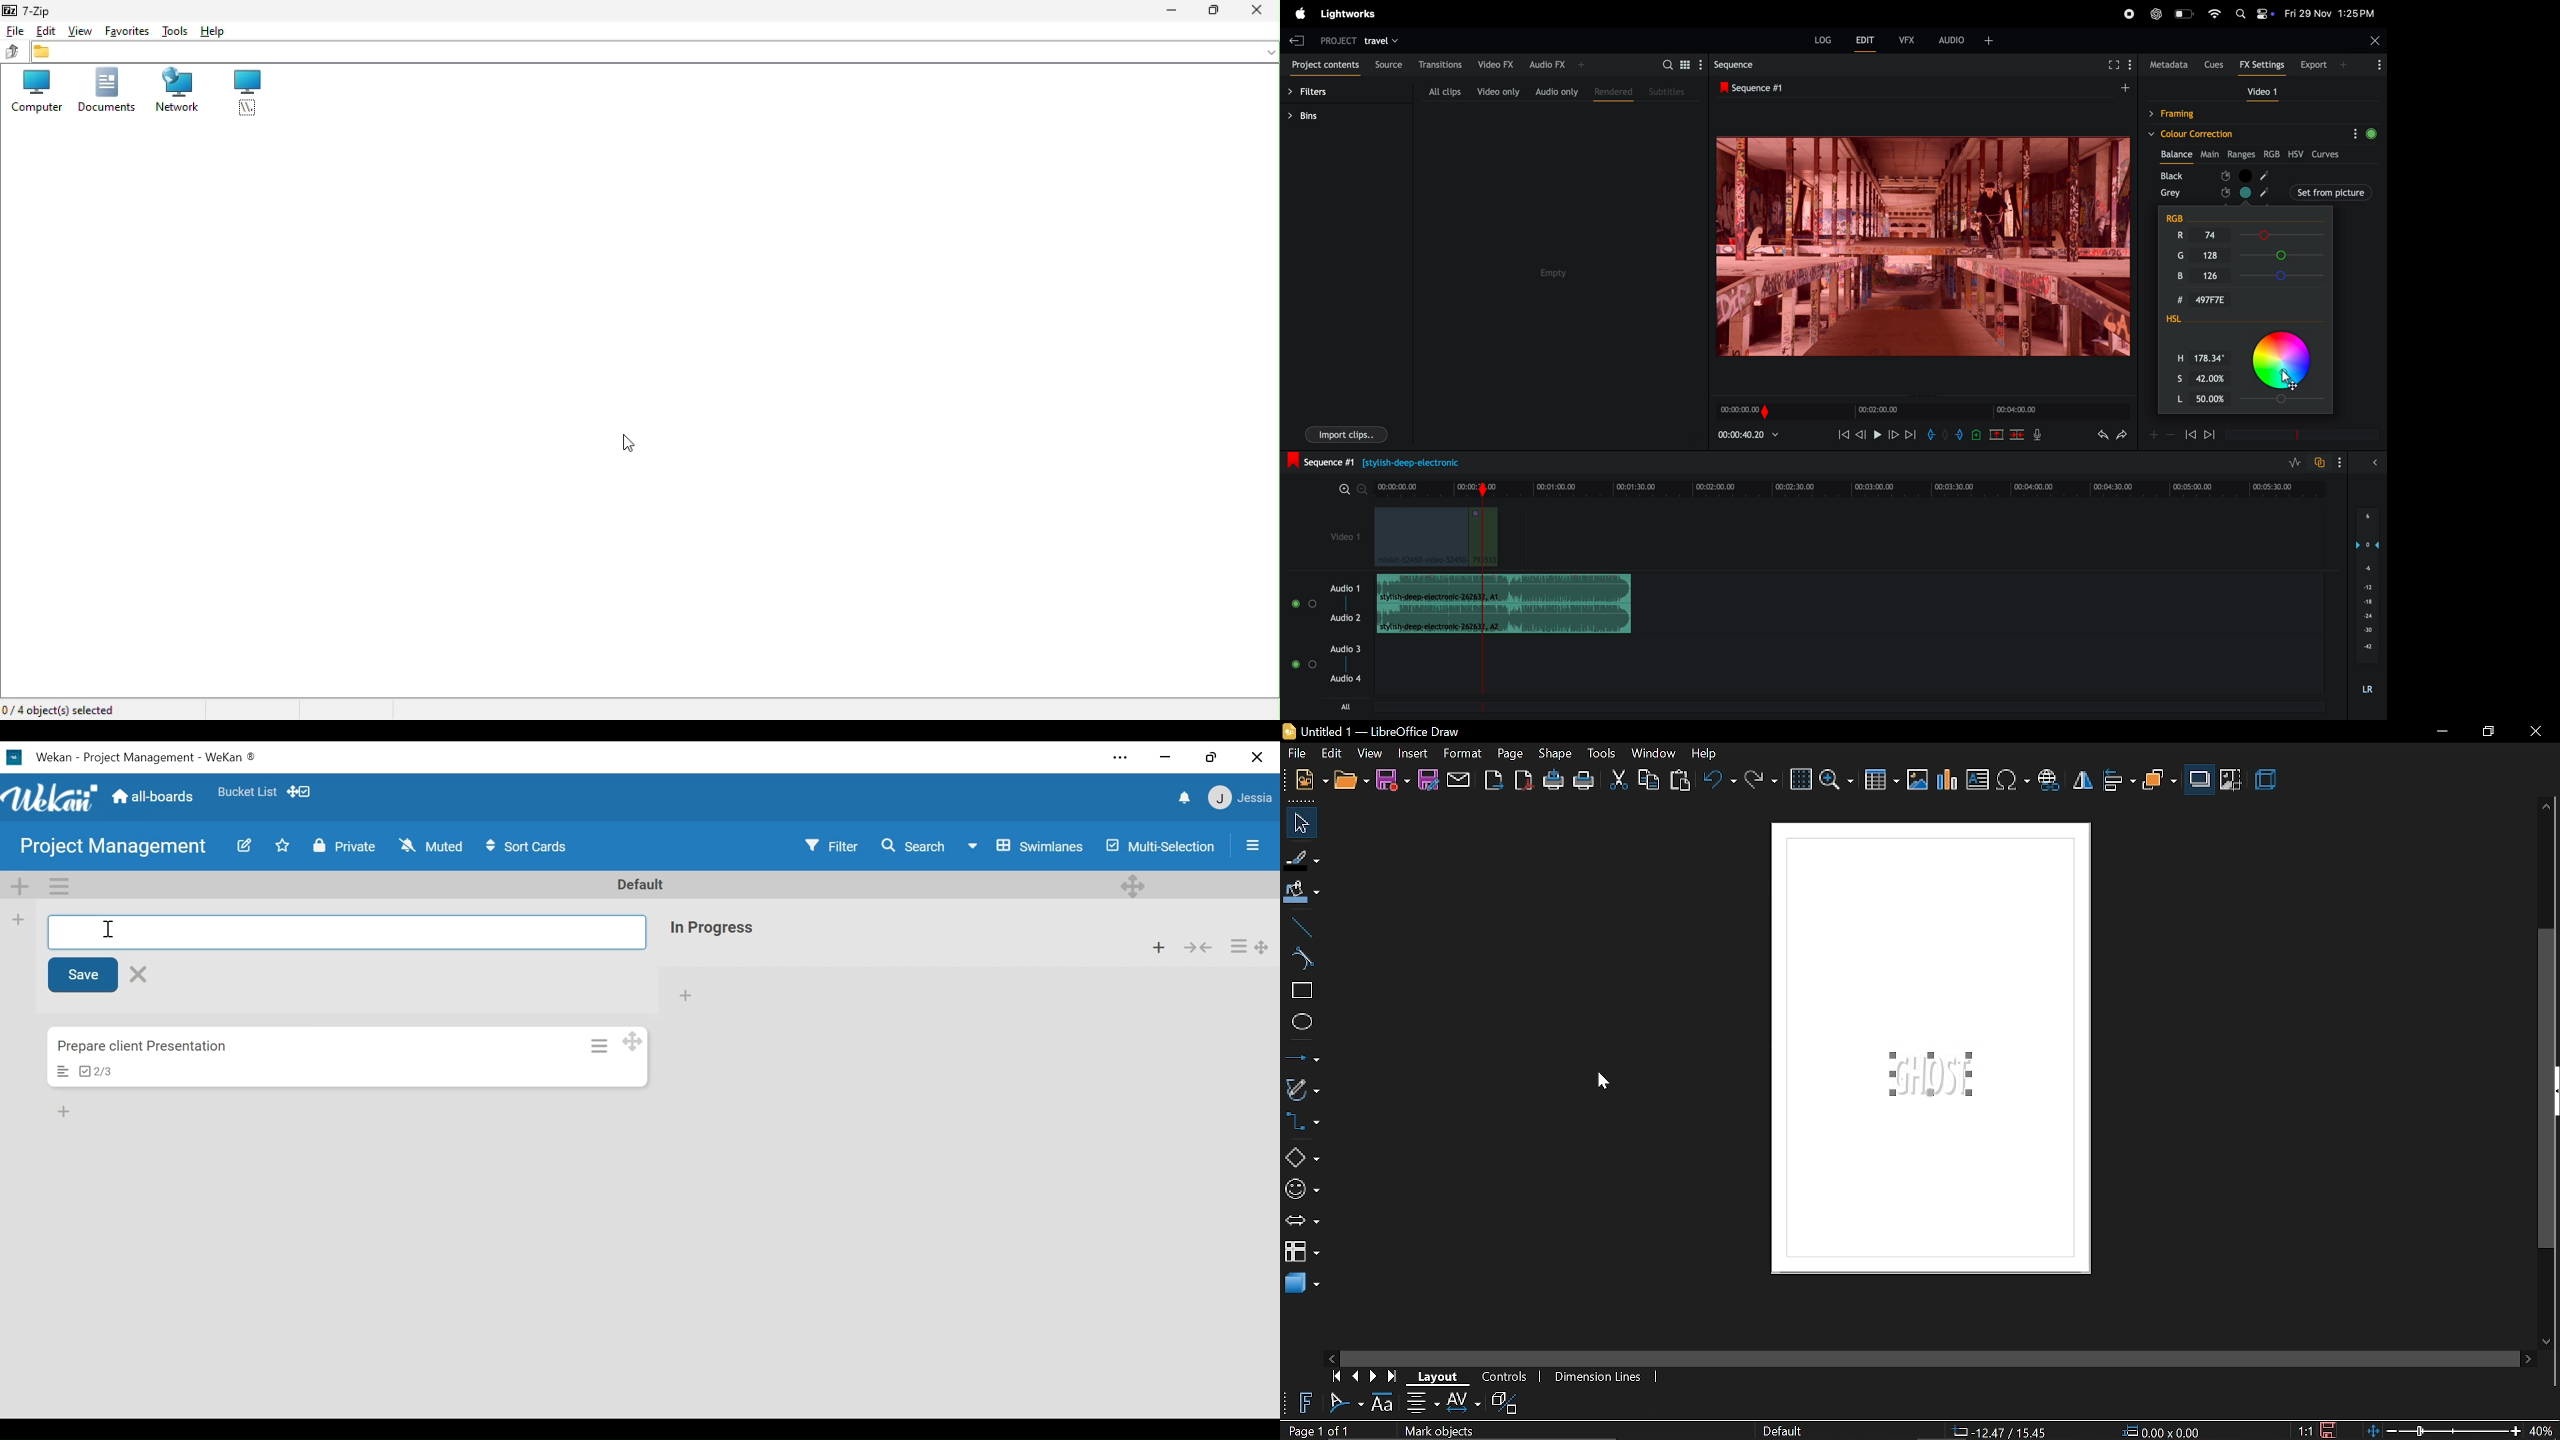 Image resolution: width=2576 pixels, height=1456 pixels. Describe the element at coordinates (1389, 64) in the screenshot. I see `source` at that location.